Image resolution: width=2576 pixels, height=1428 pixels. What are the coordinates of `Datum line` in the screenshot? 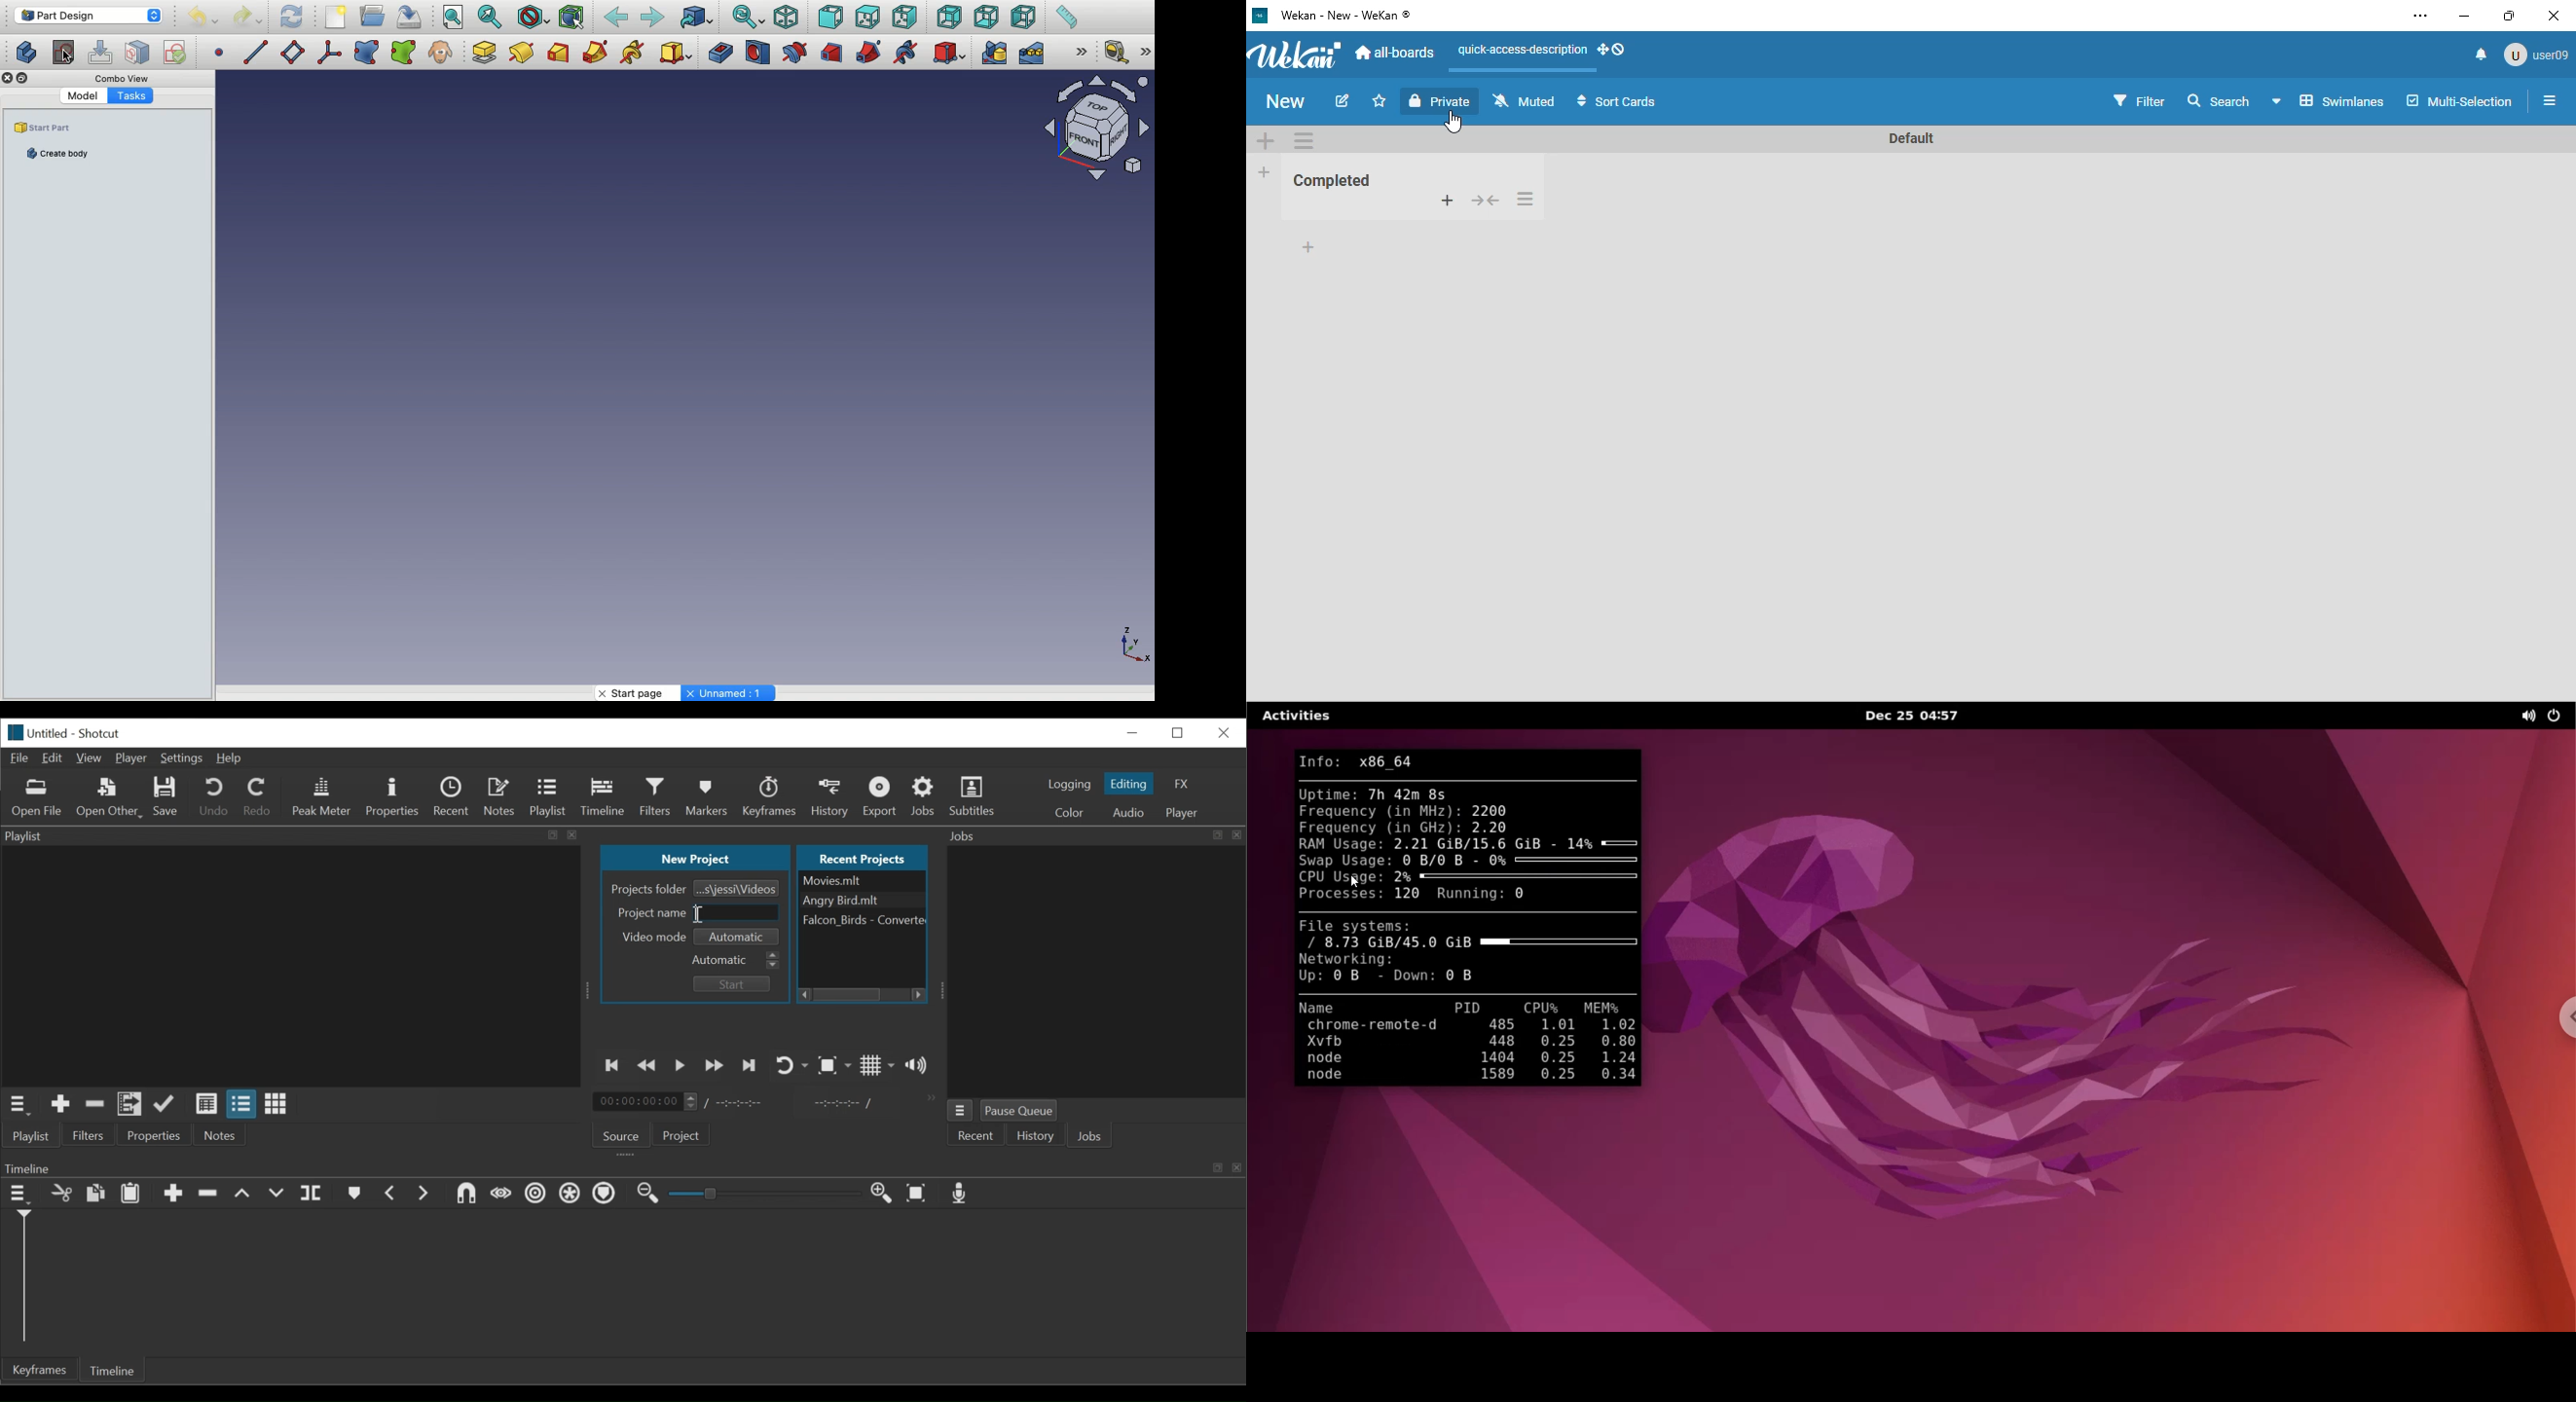 It's located at (257, 51).